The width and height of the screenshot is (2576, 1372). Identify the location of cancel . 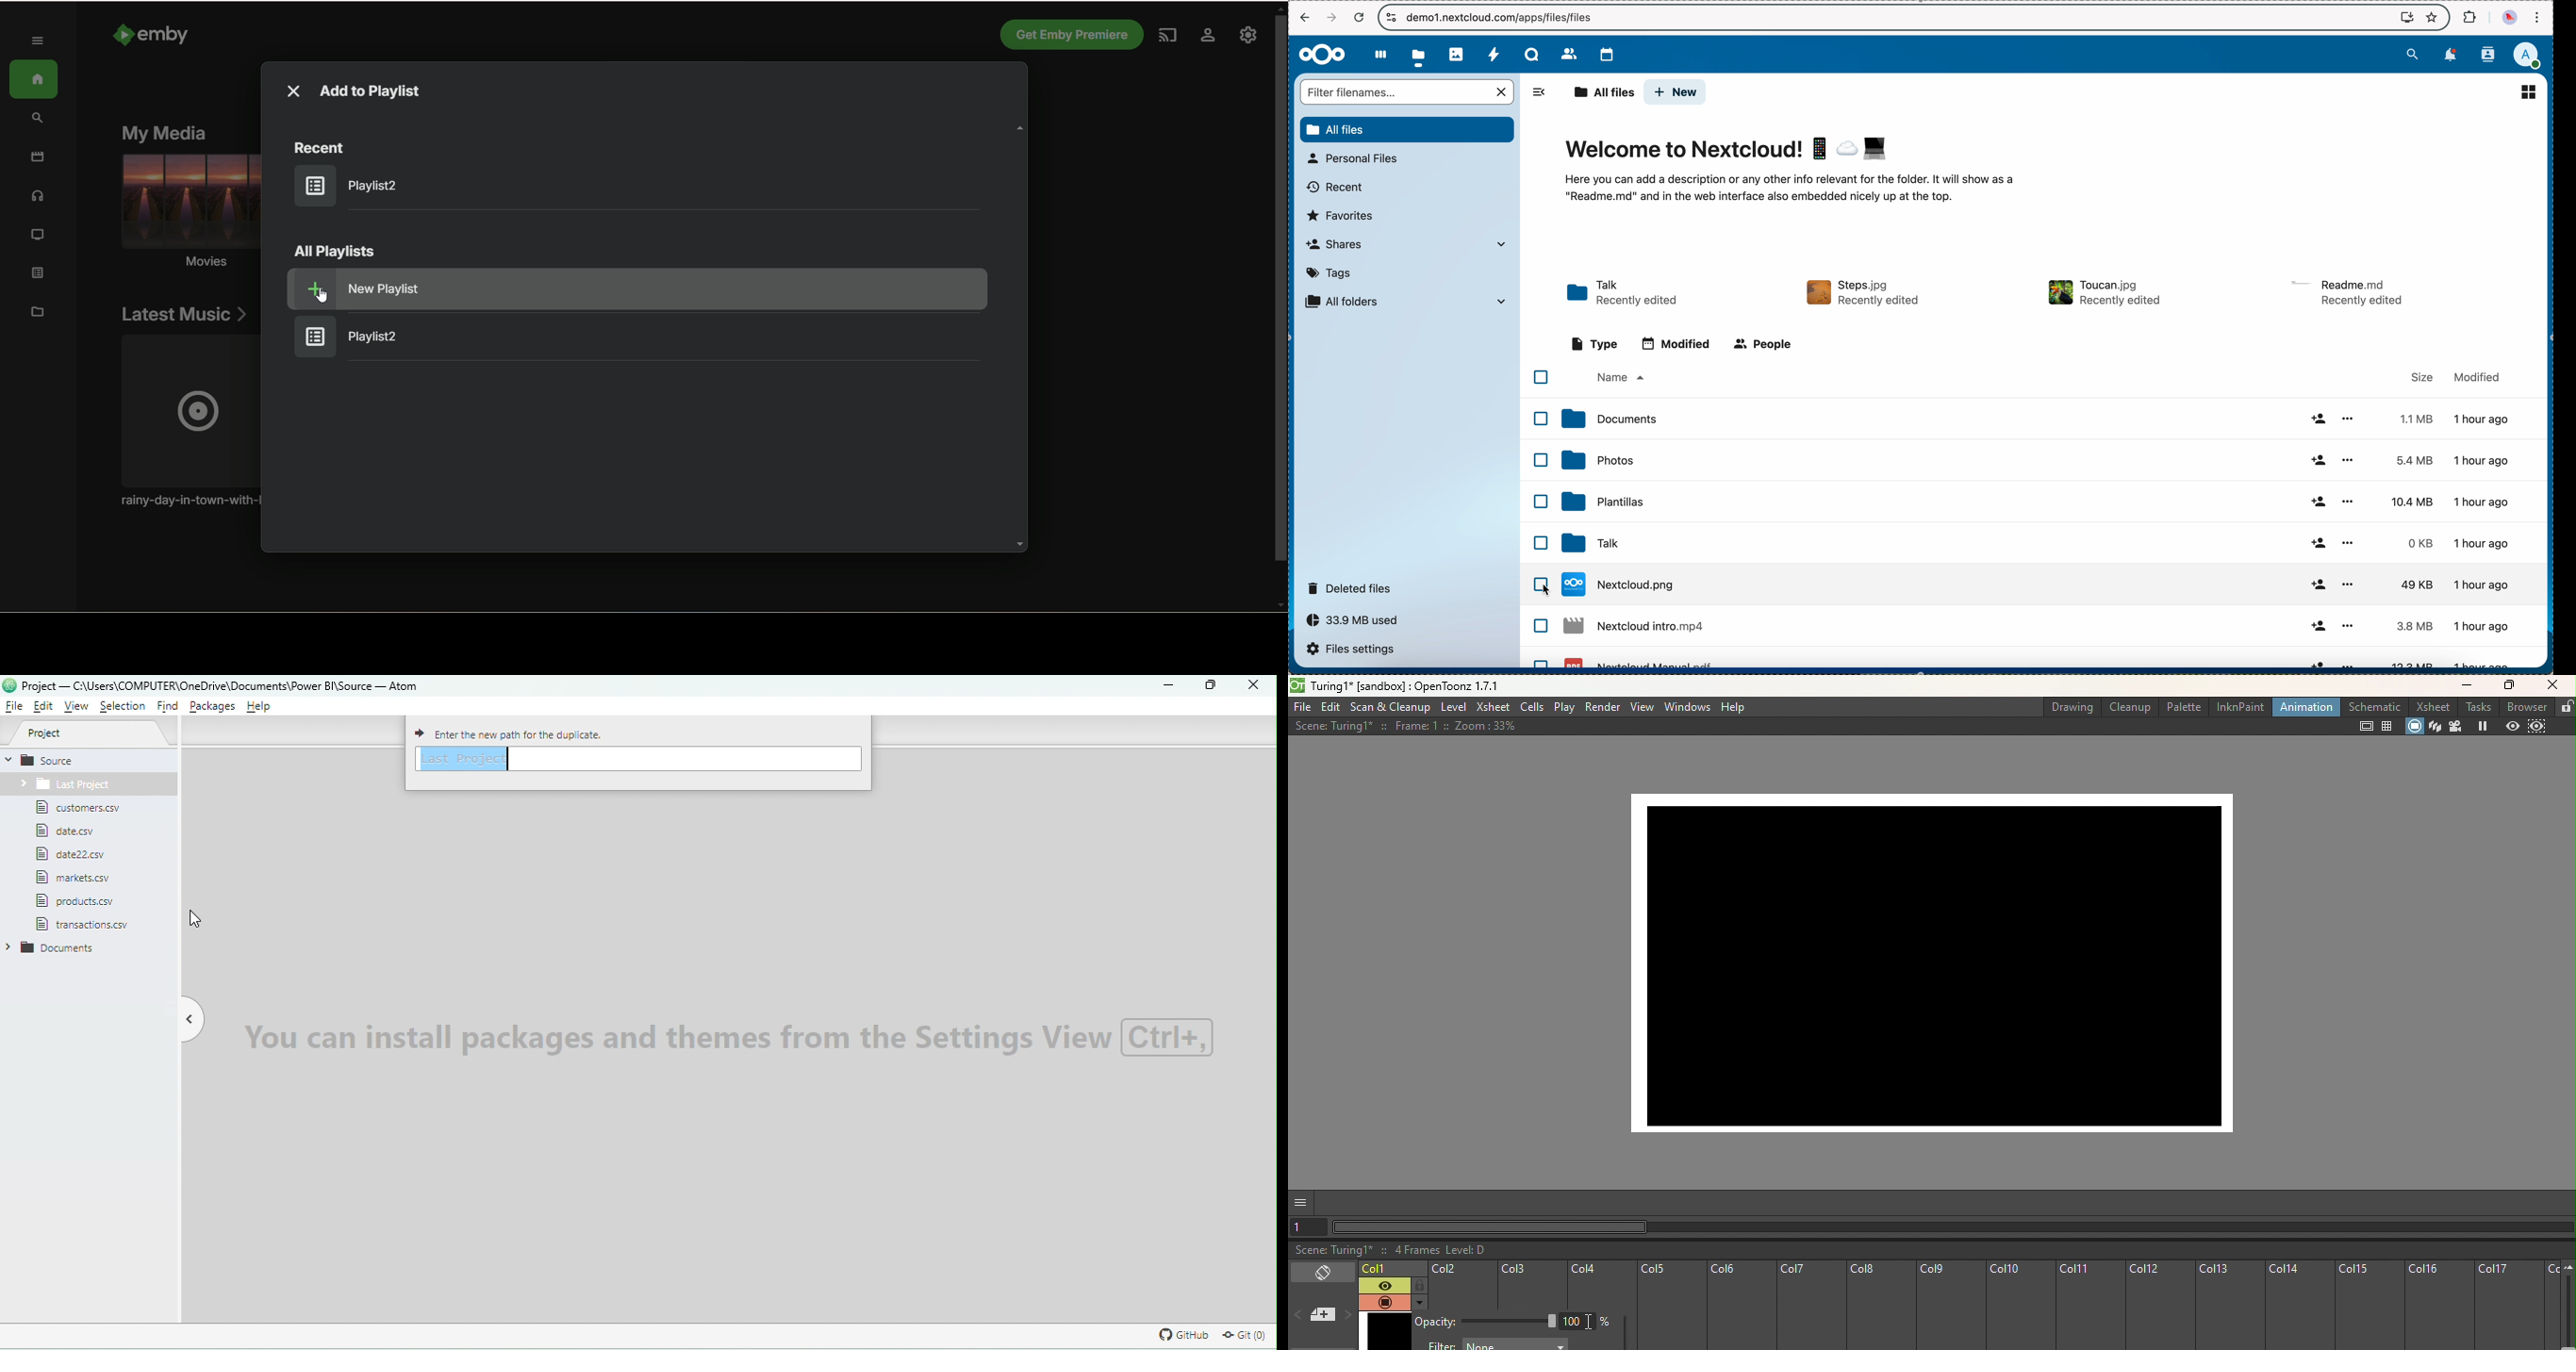
(1359, 17).